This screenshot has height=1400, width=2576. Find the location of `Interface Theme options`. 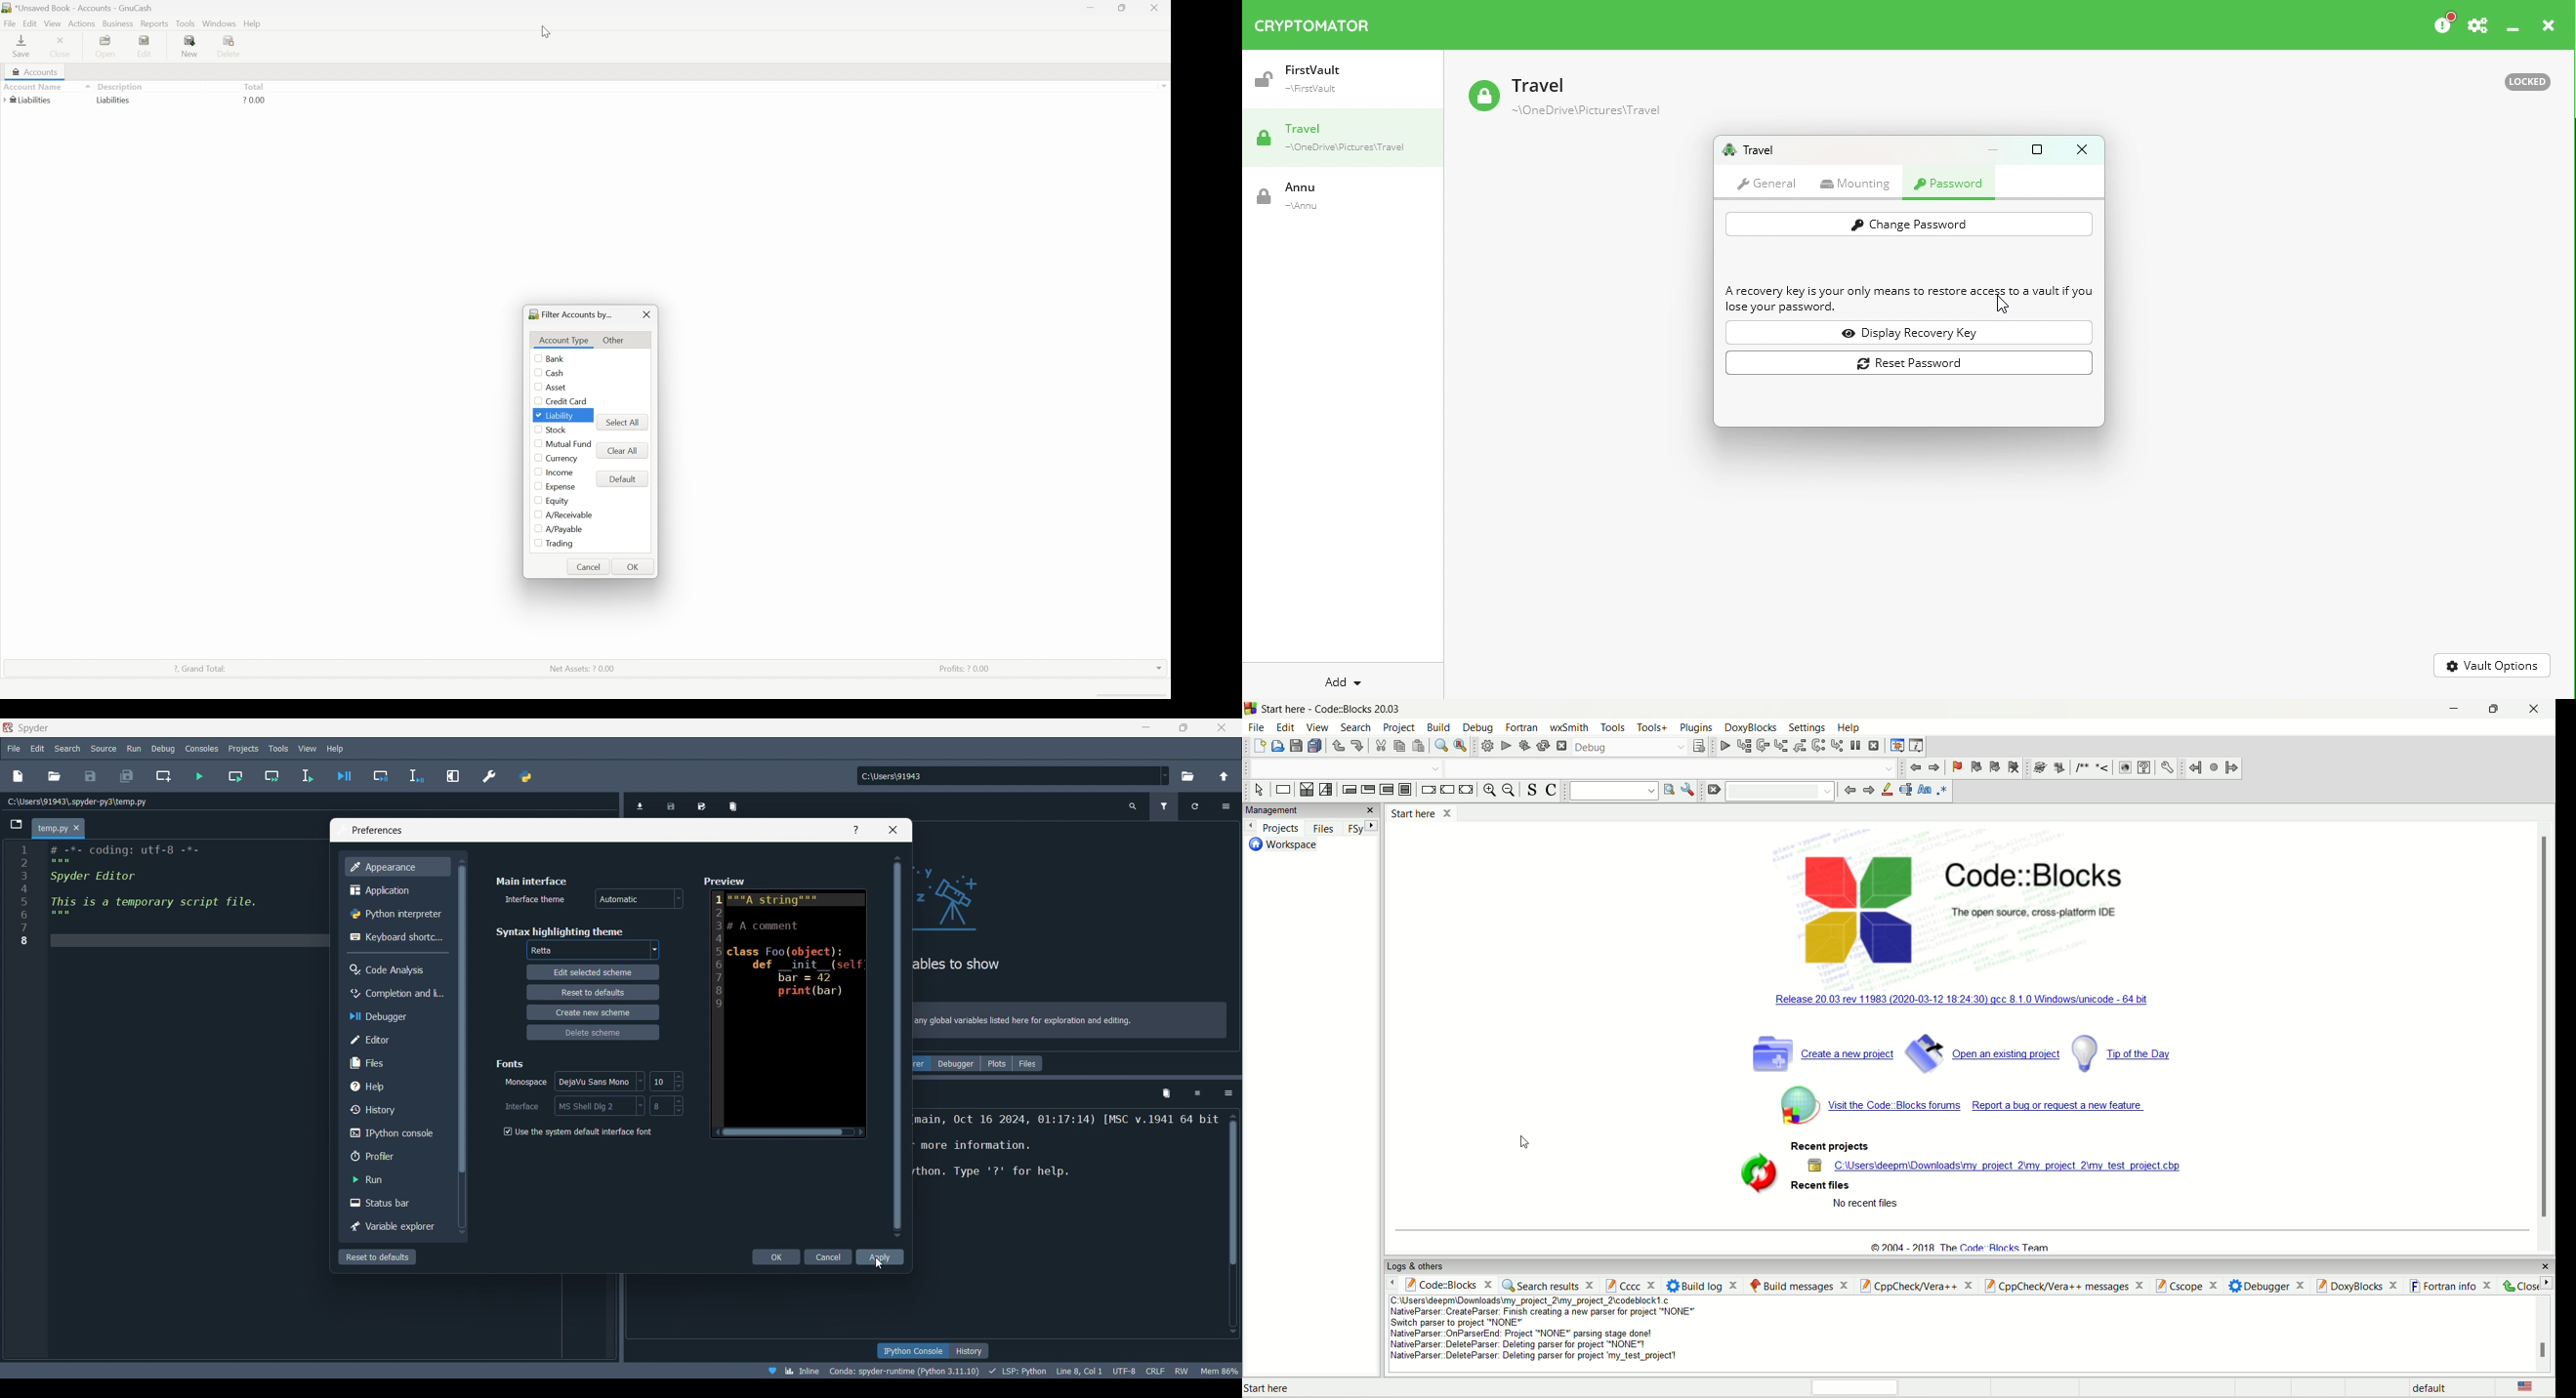

Interface Theme options is located at coordinates (640, 899).